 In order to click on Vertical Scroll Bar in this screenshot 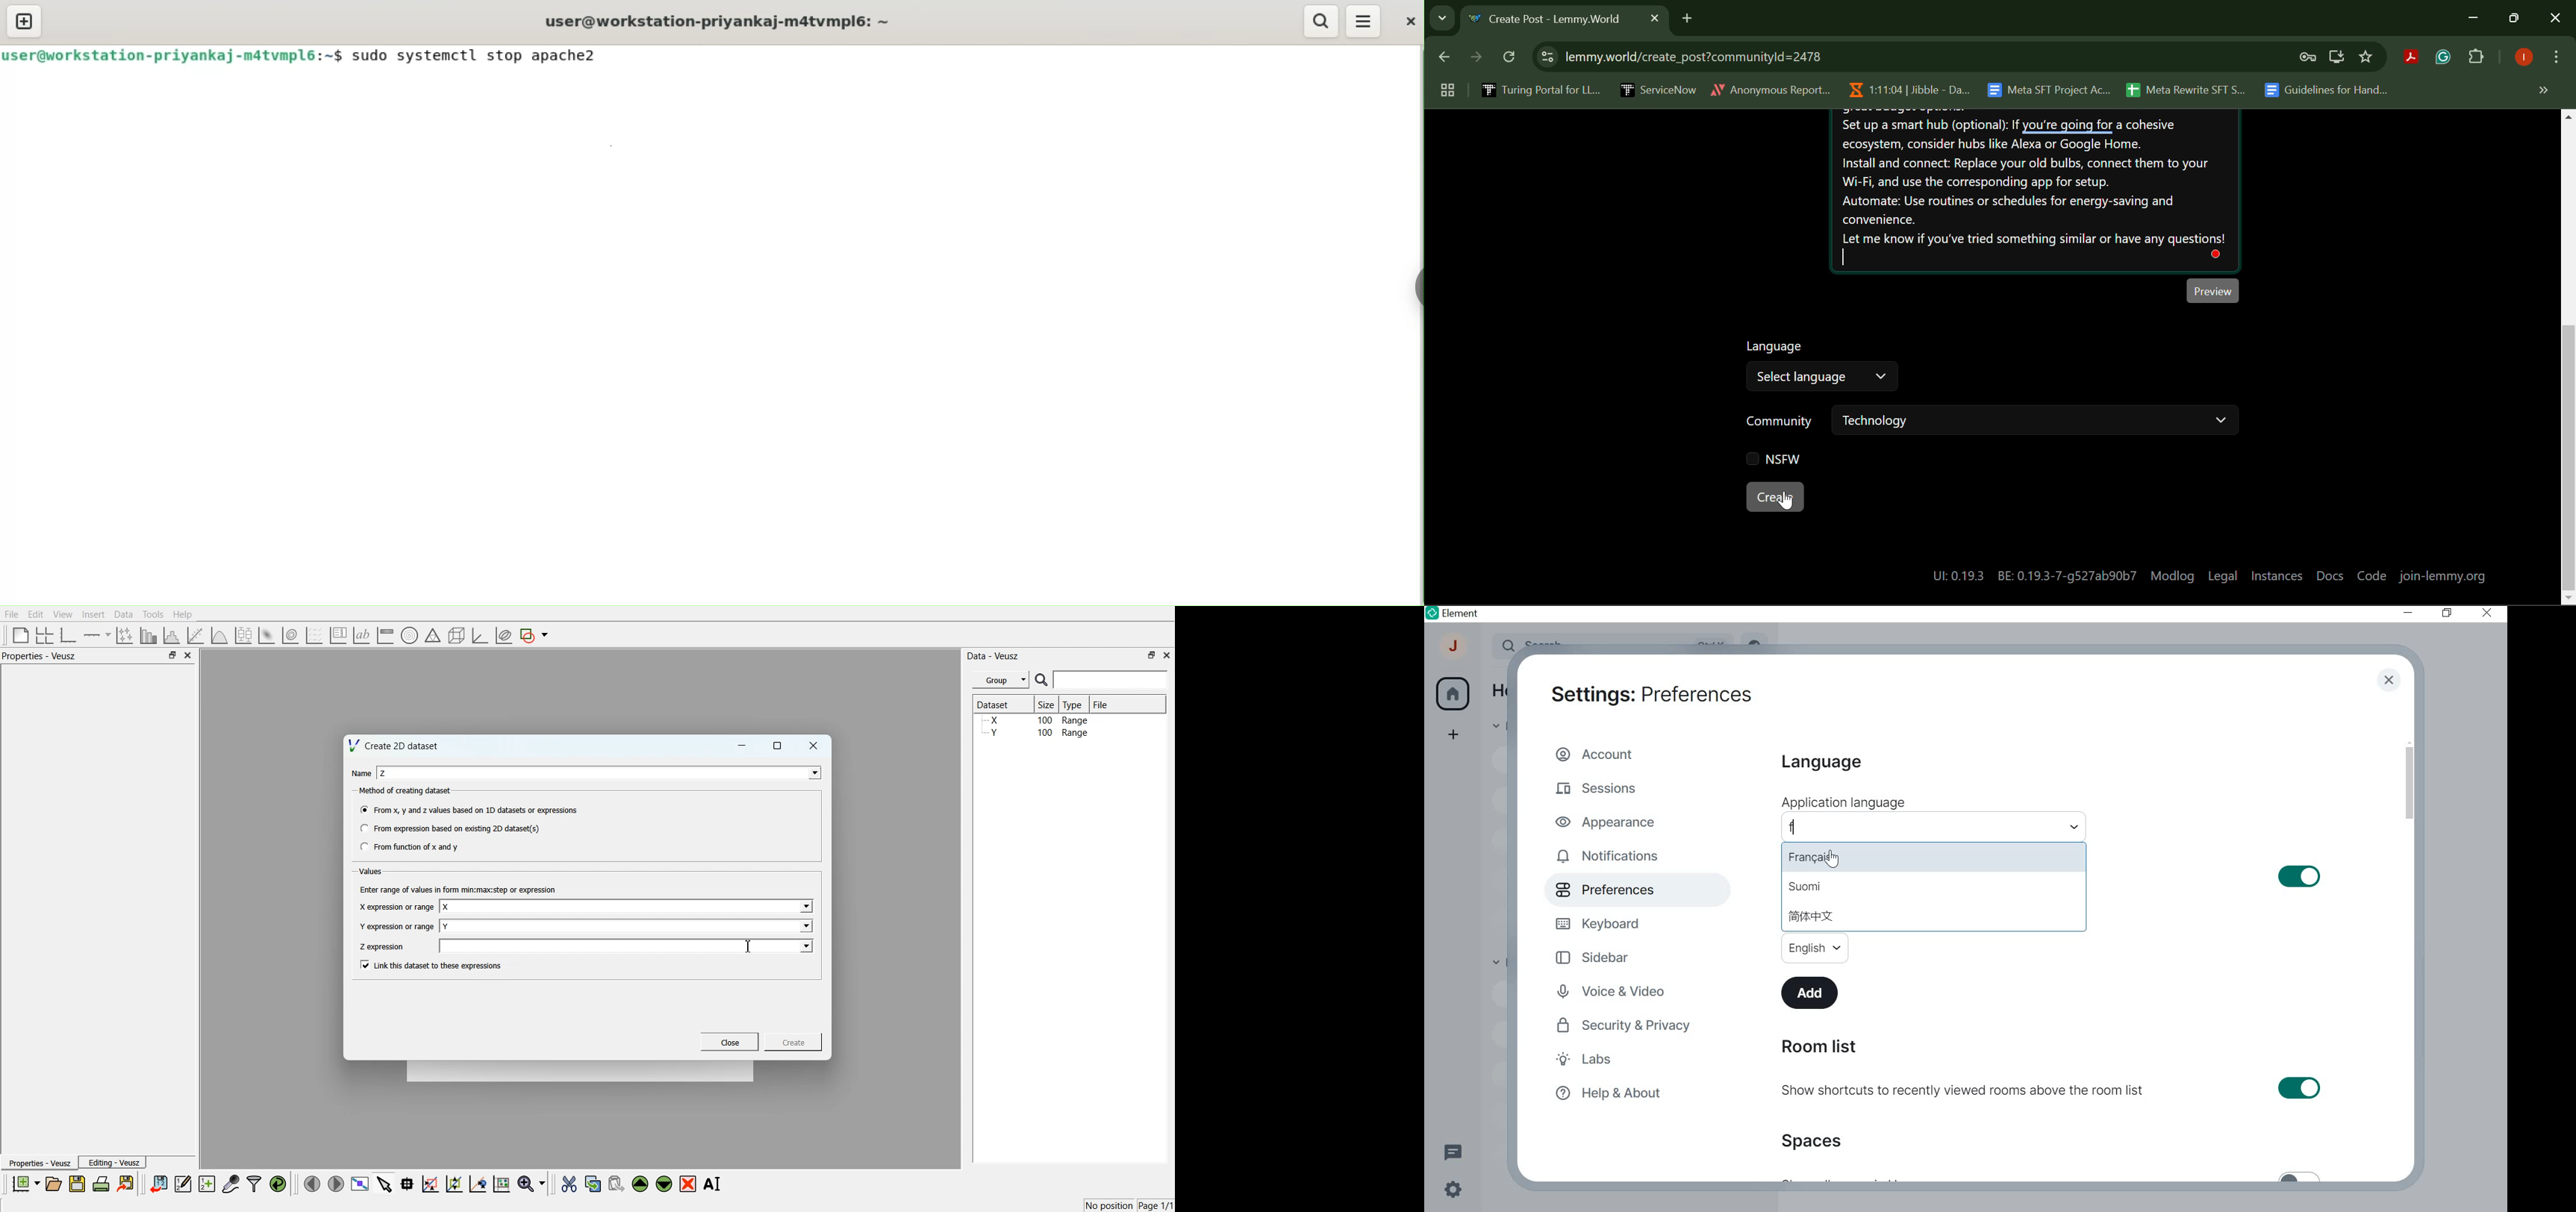, I will do `click(2569, 358)`.